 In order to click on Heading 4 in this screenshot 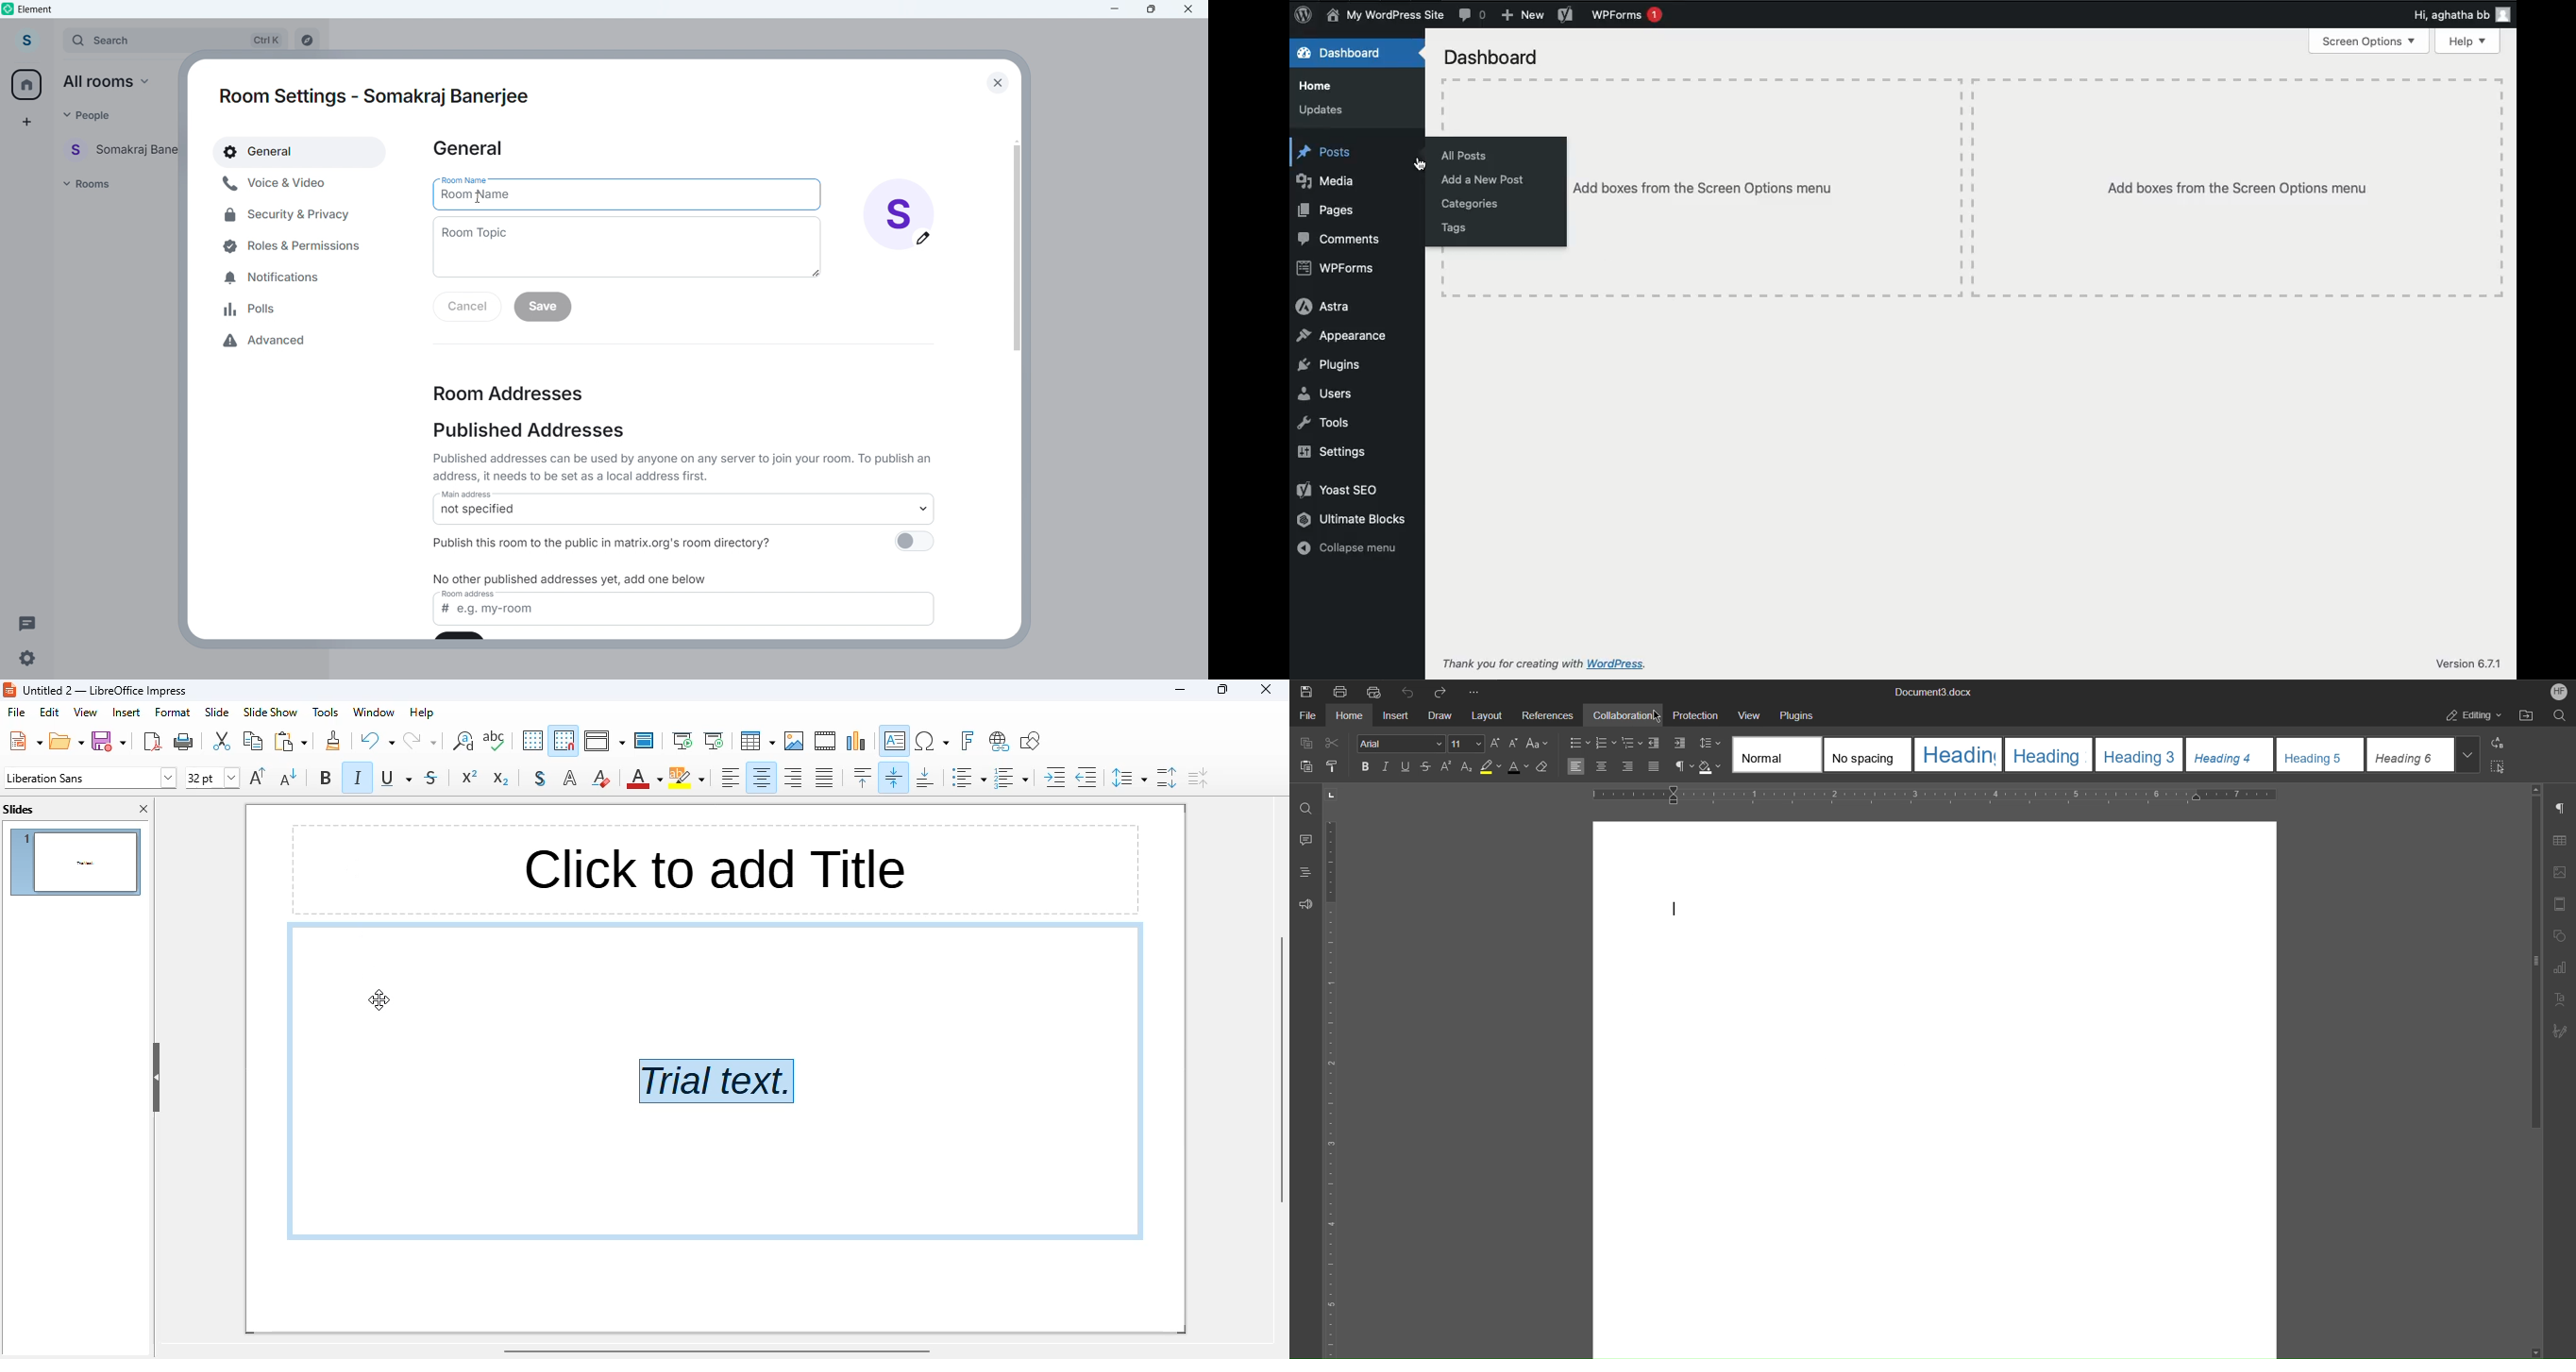, I will do `click(2231, 756)`.